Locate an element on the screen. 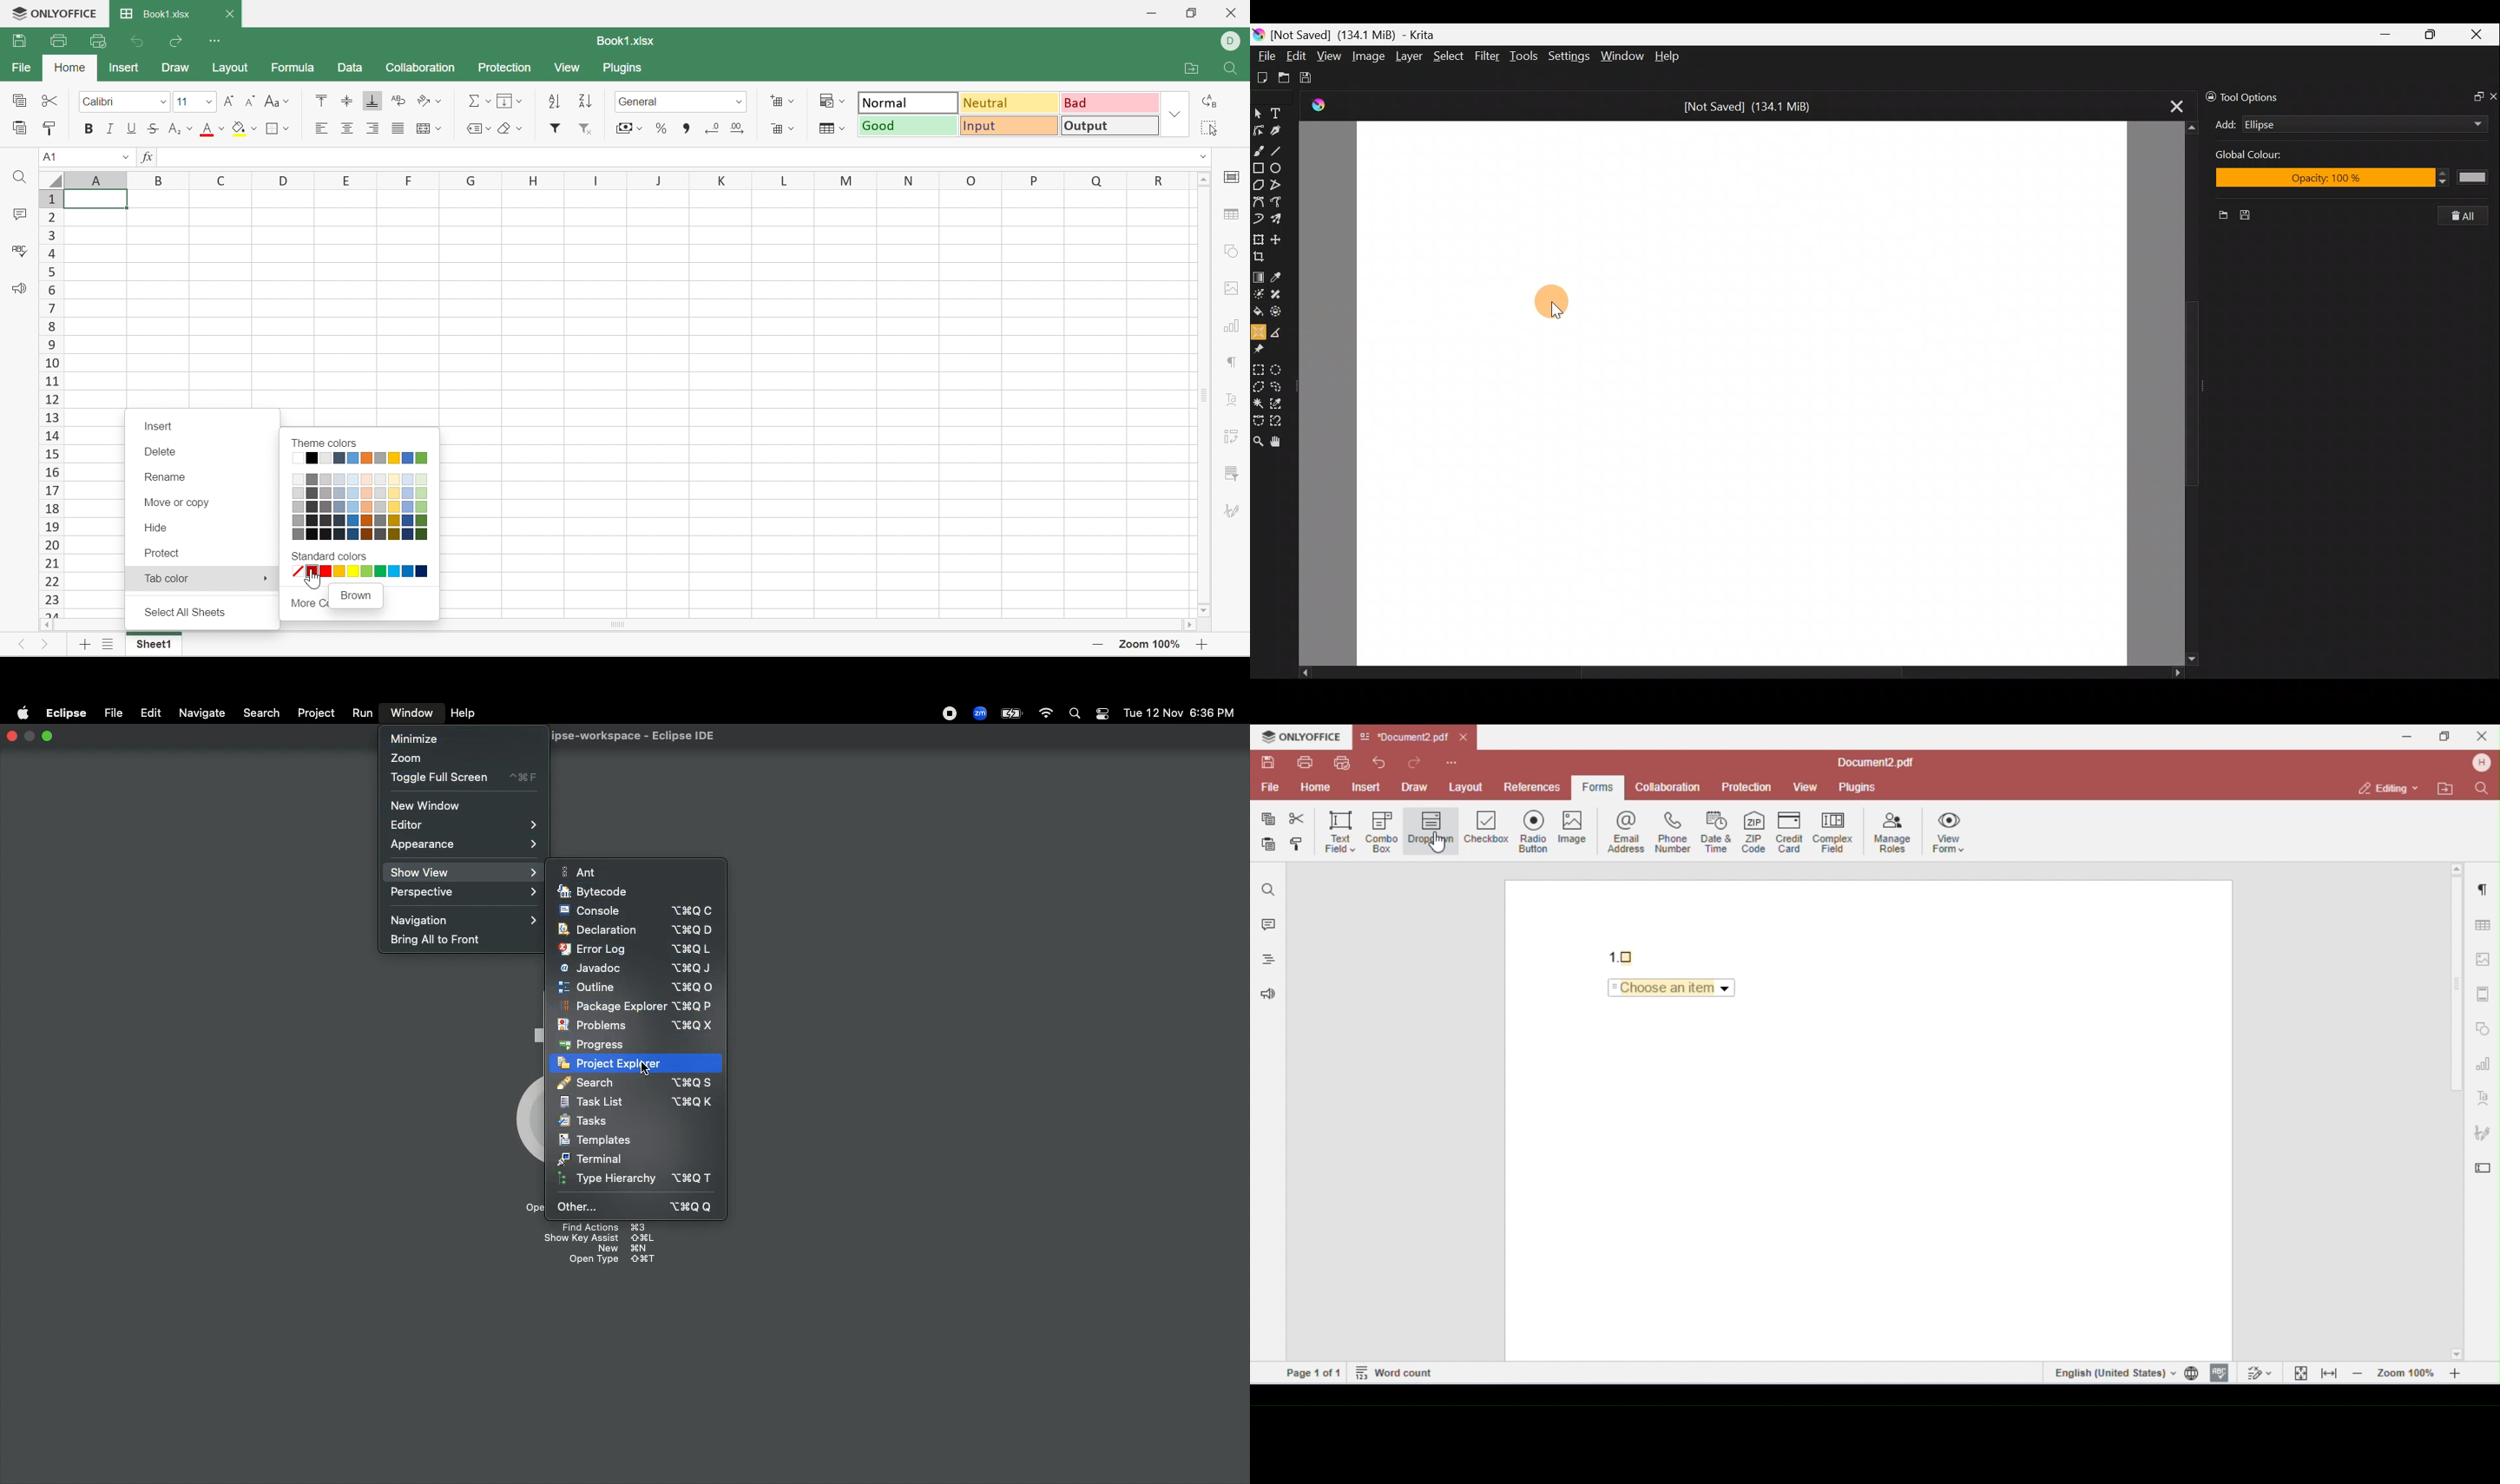 The height and width of the screenshot is (1484, 2520). 10 is located at coordinates (51, 365).